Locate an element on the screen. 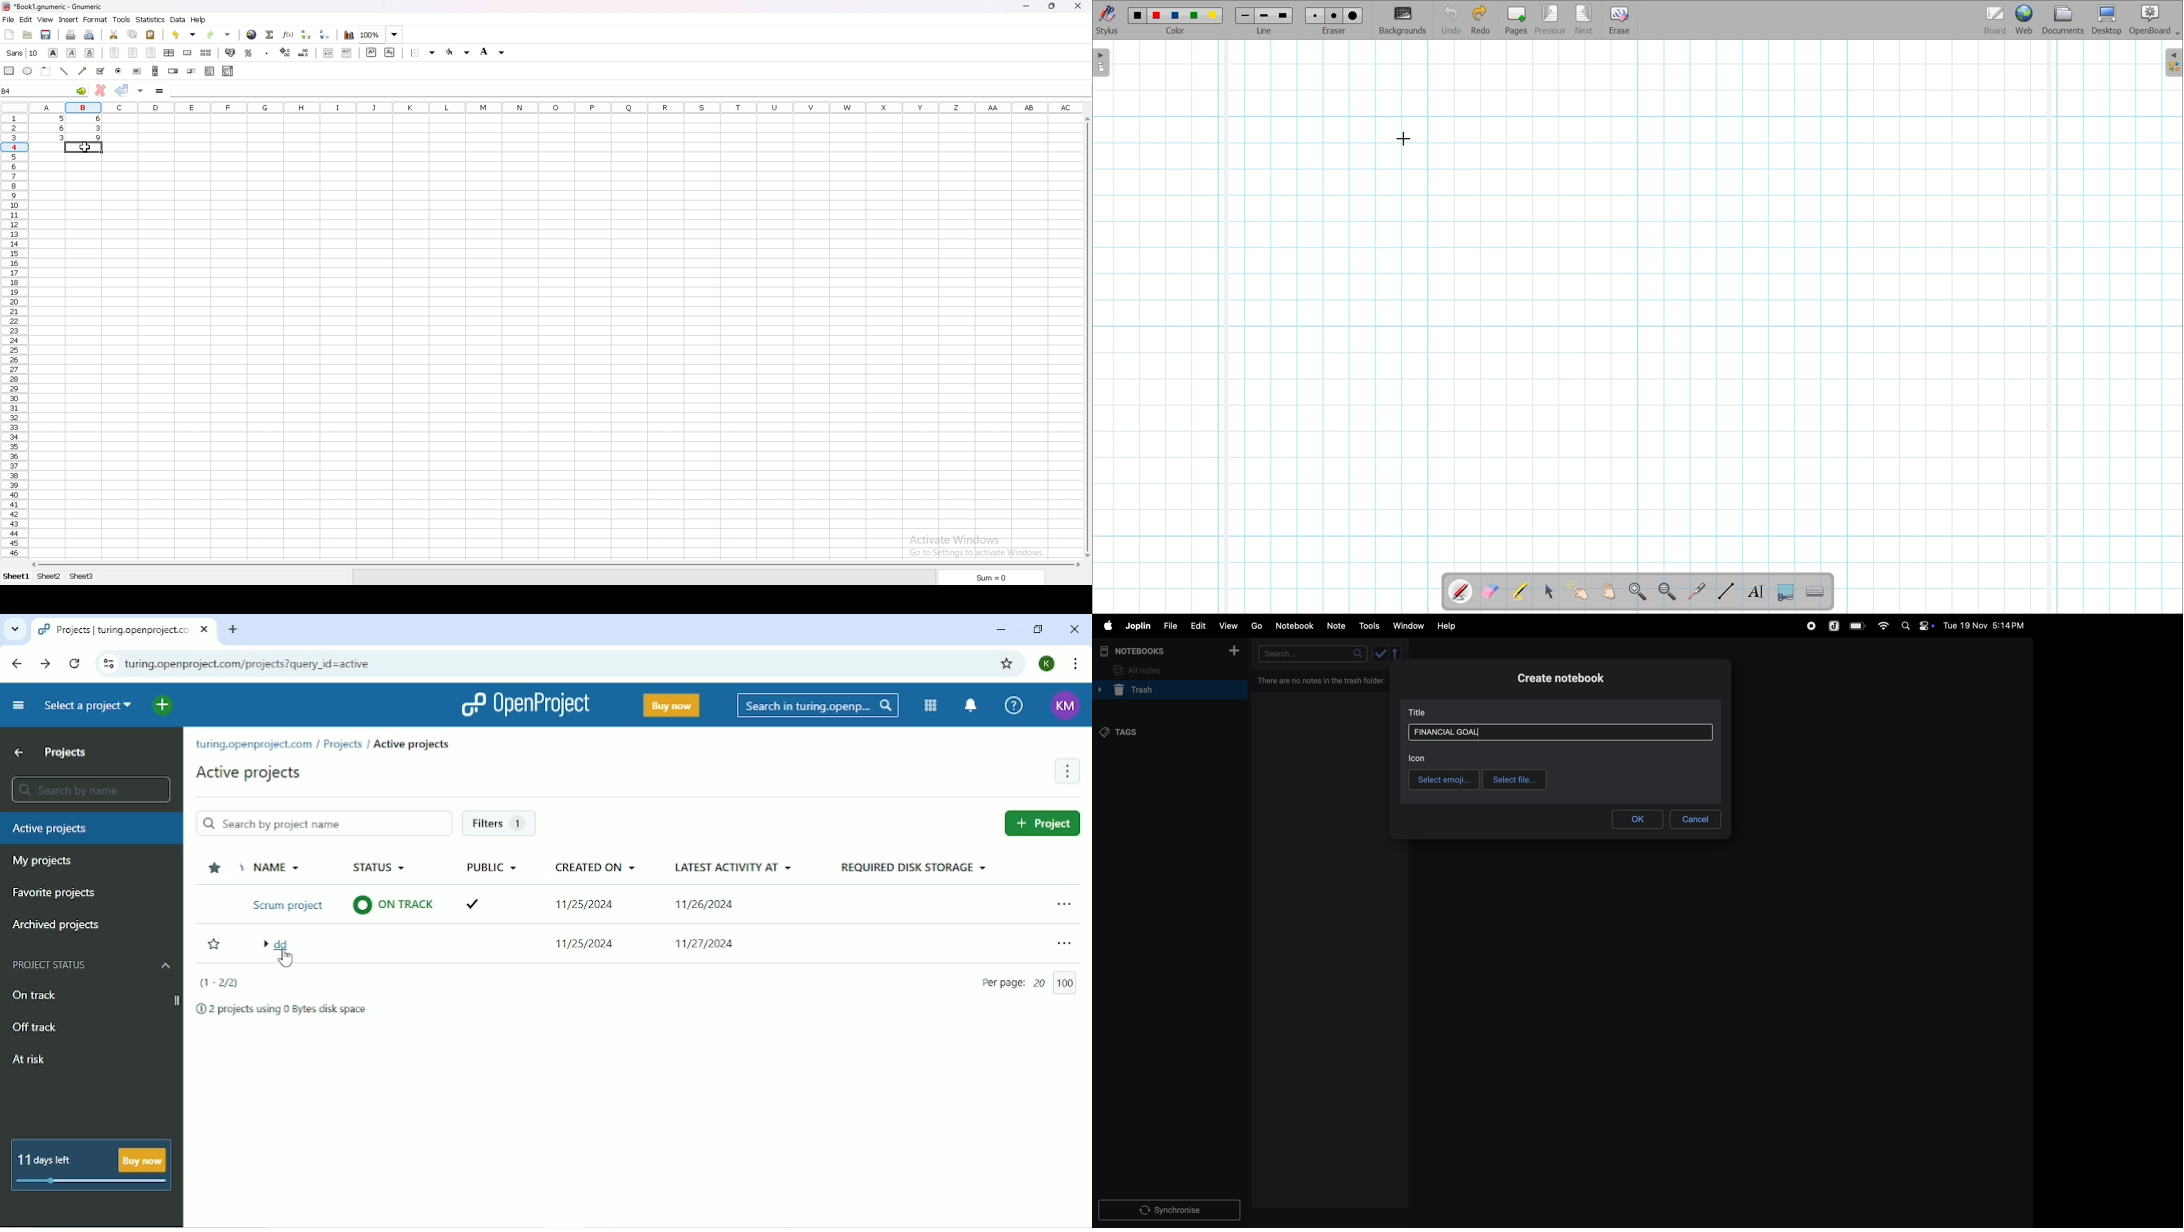 The image size is (2184, 1232). help is located at coordinates (1452, 626).